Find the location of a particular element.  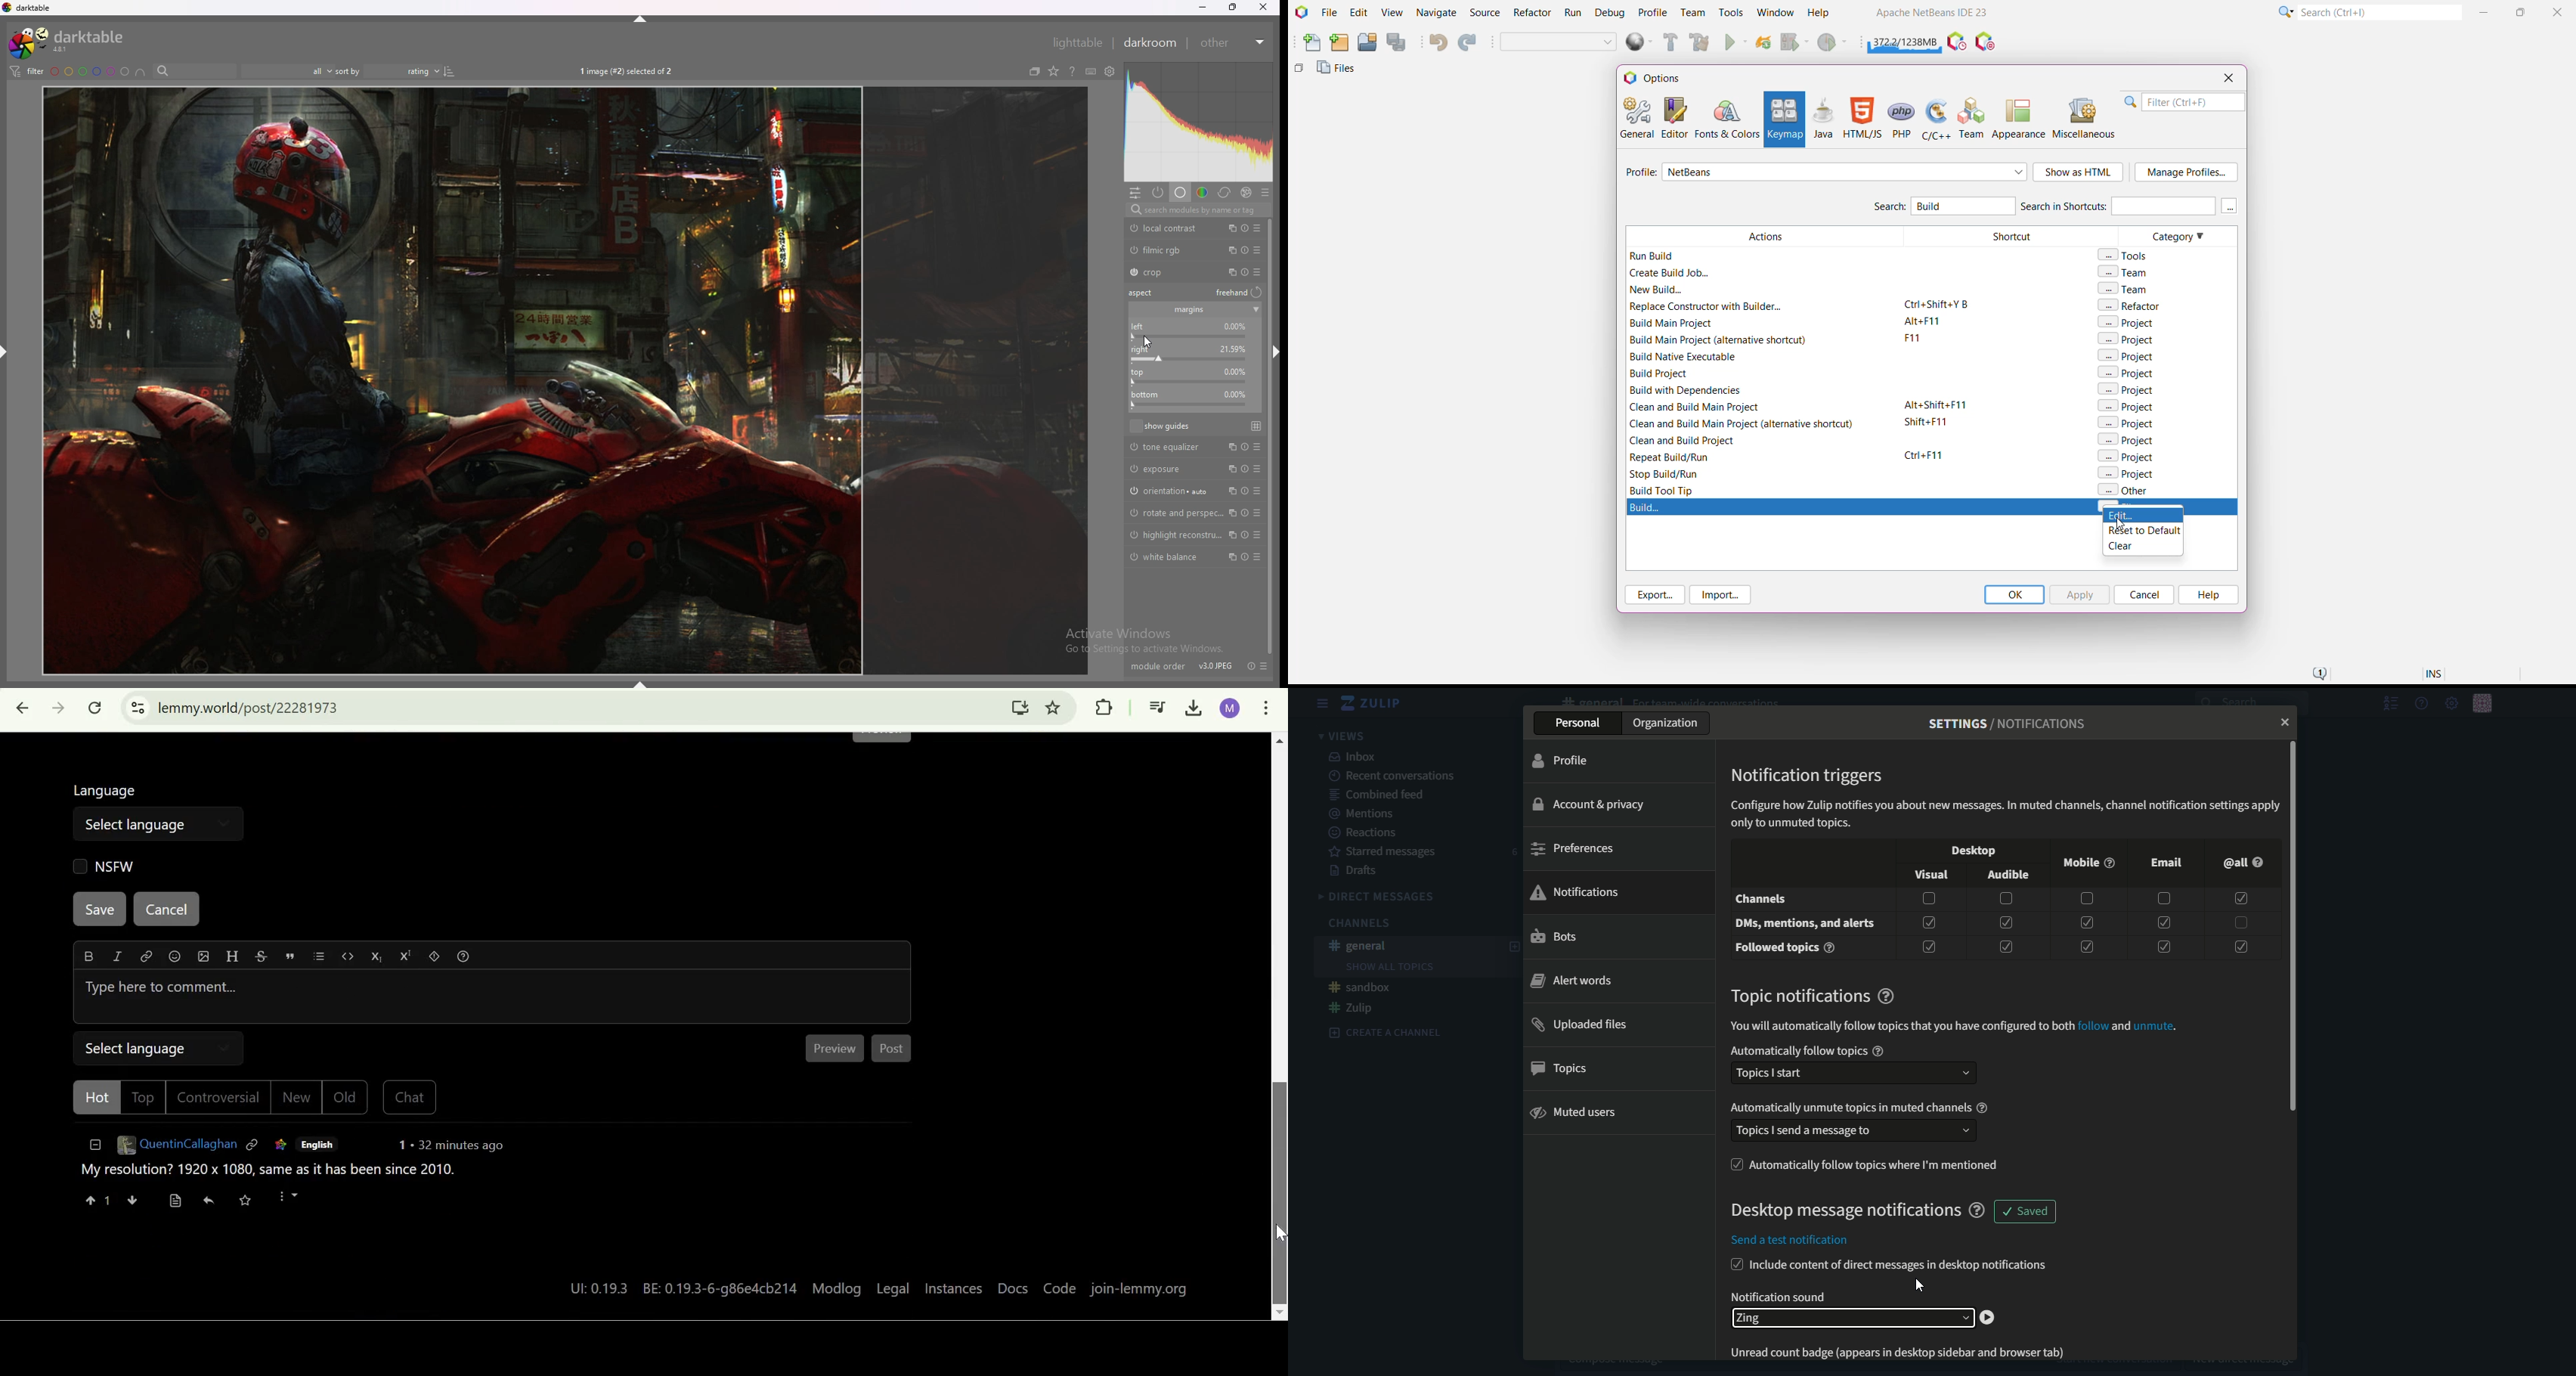

active modules is located at coordinates (1158, 193).